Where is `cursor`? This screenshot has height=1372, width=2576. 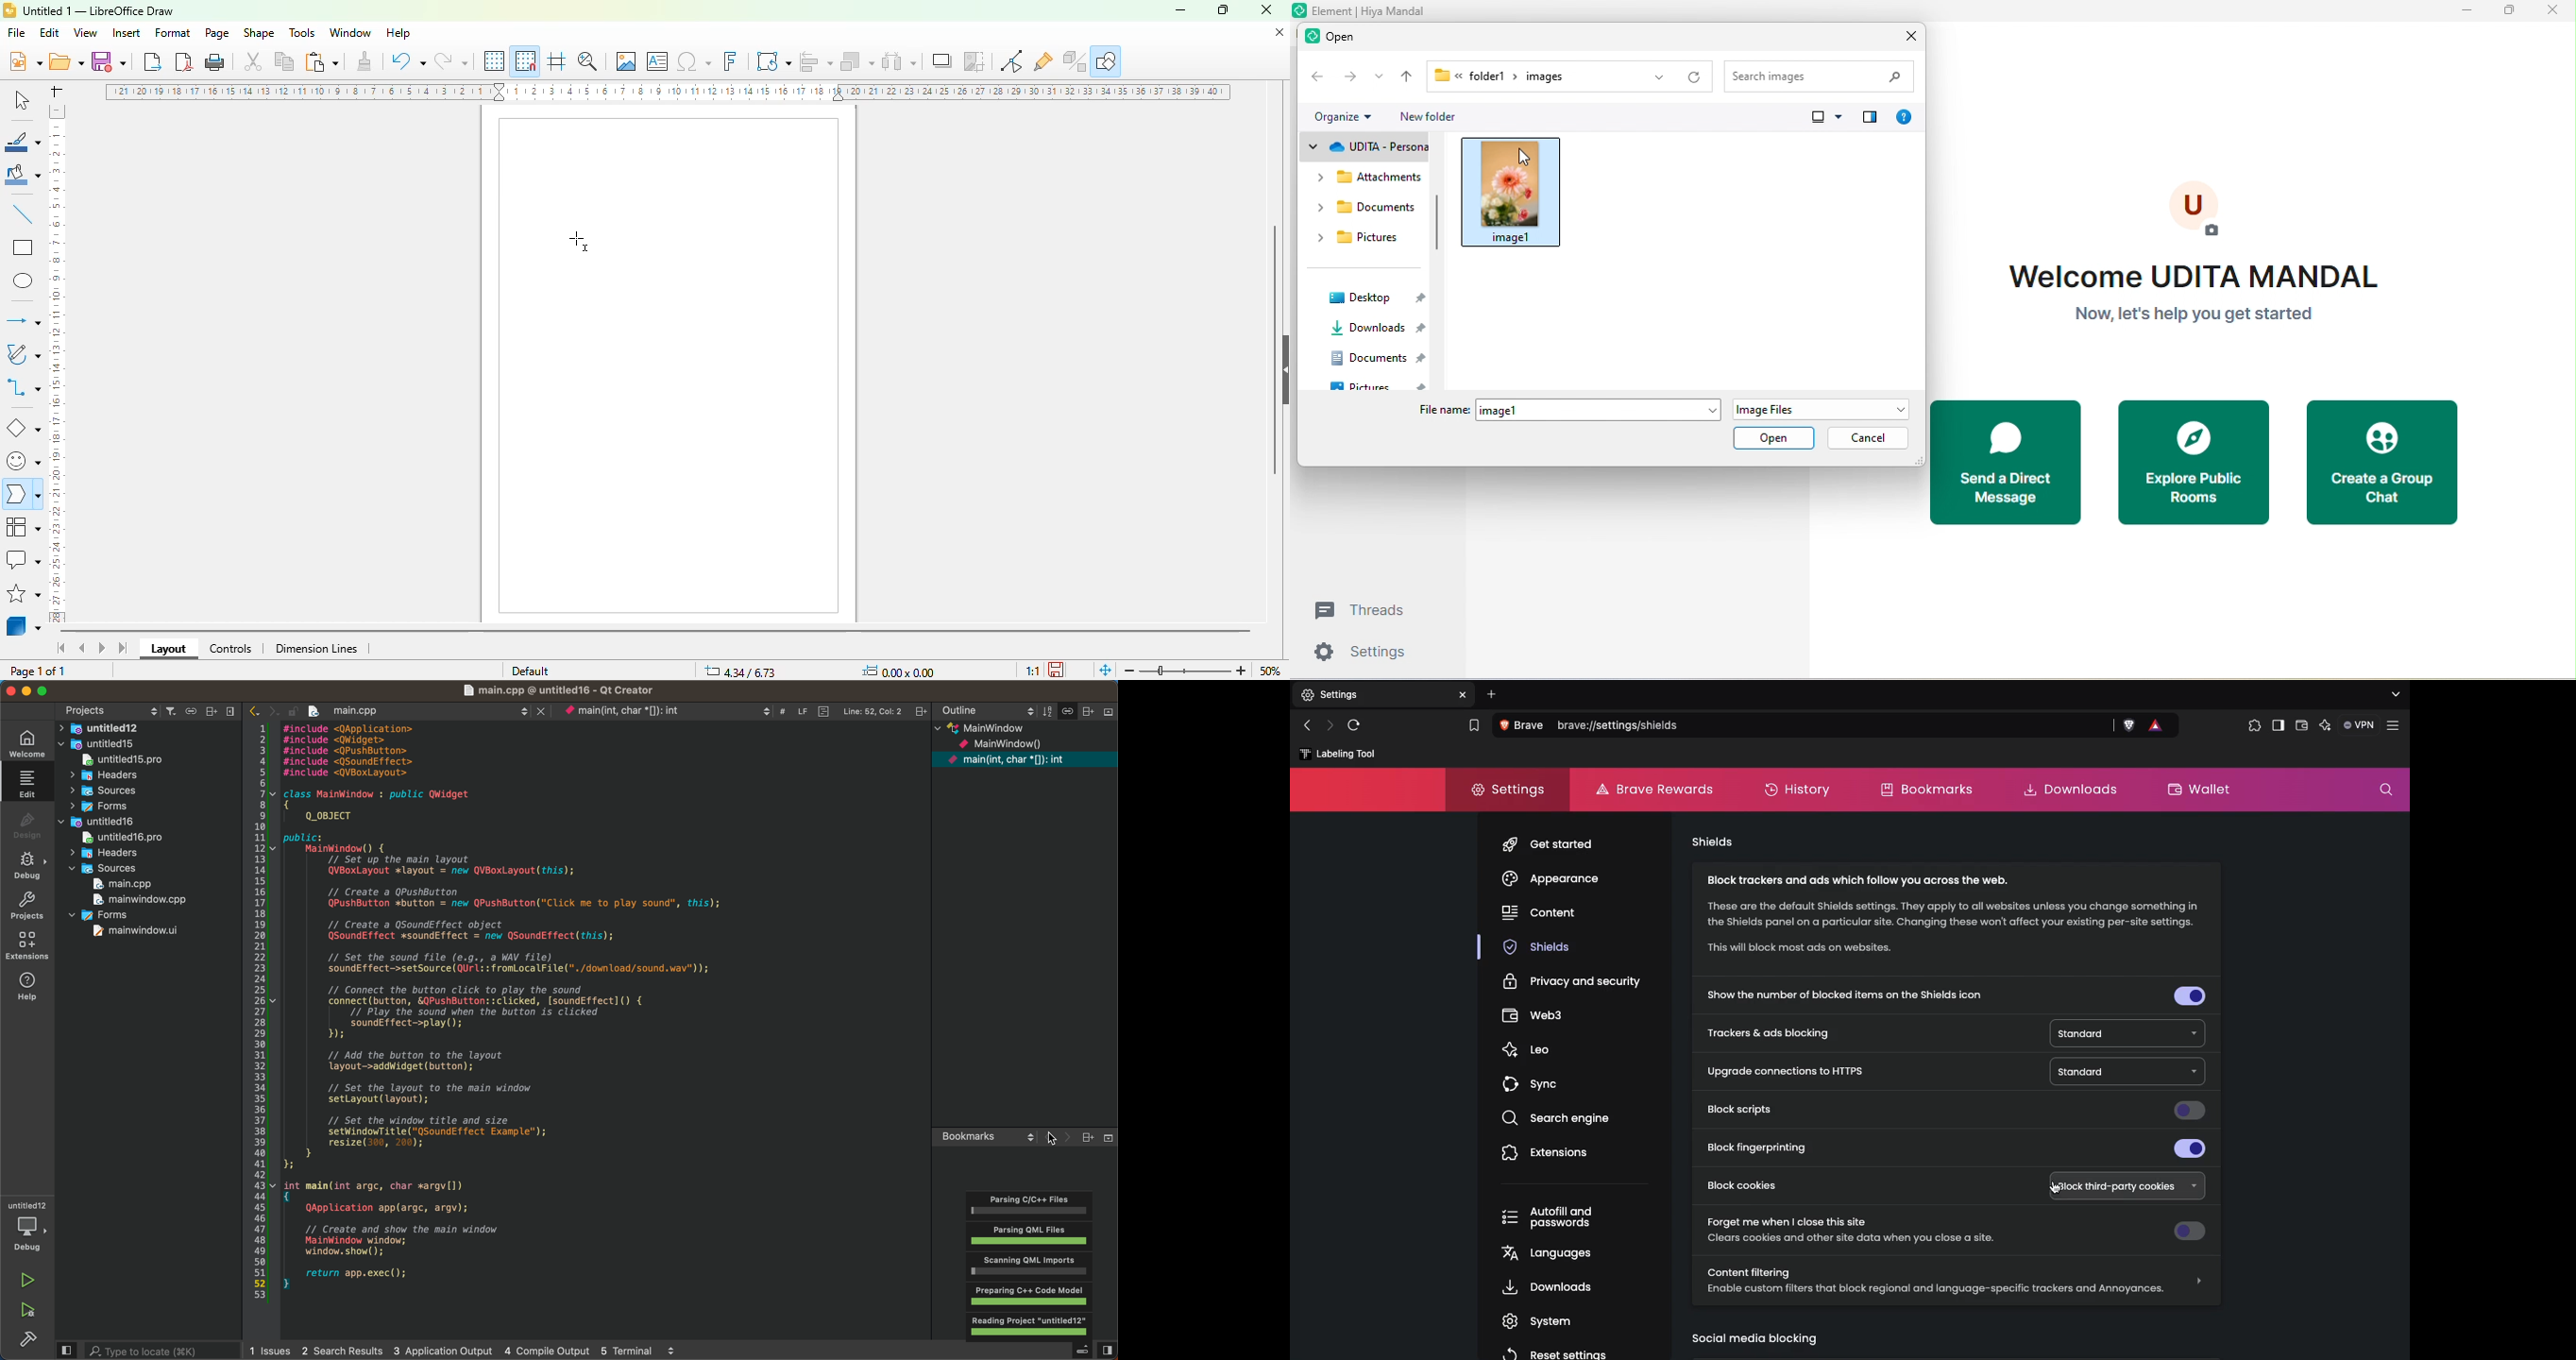
cursor is located at coordinates (579, 241).